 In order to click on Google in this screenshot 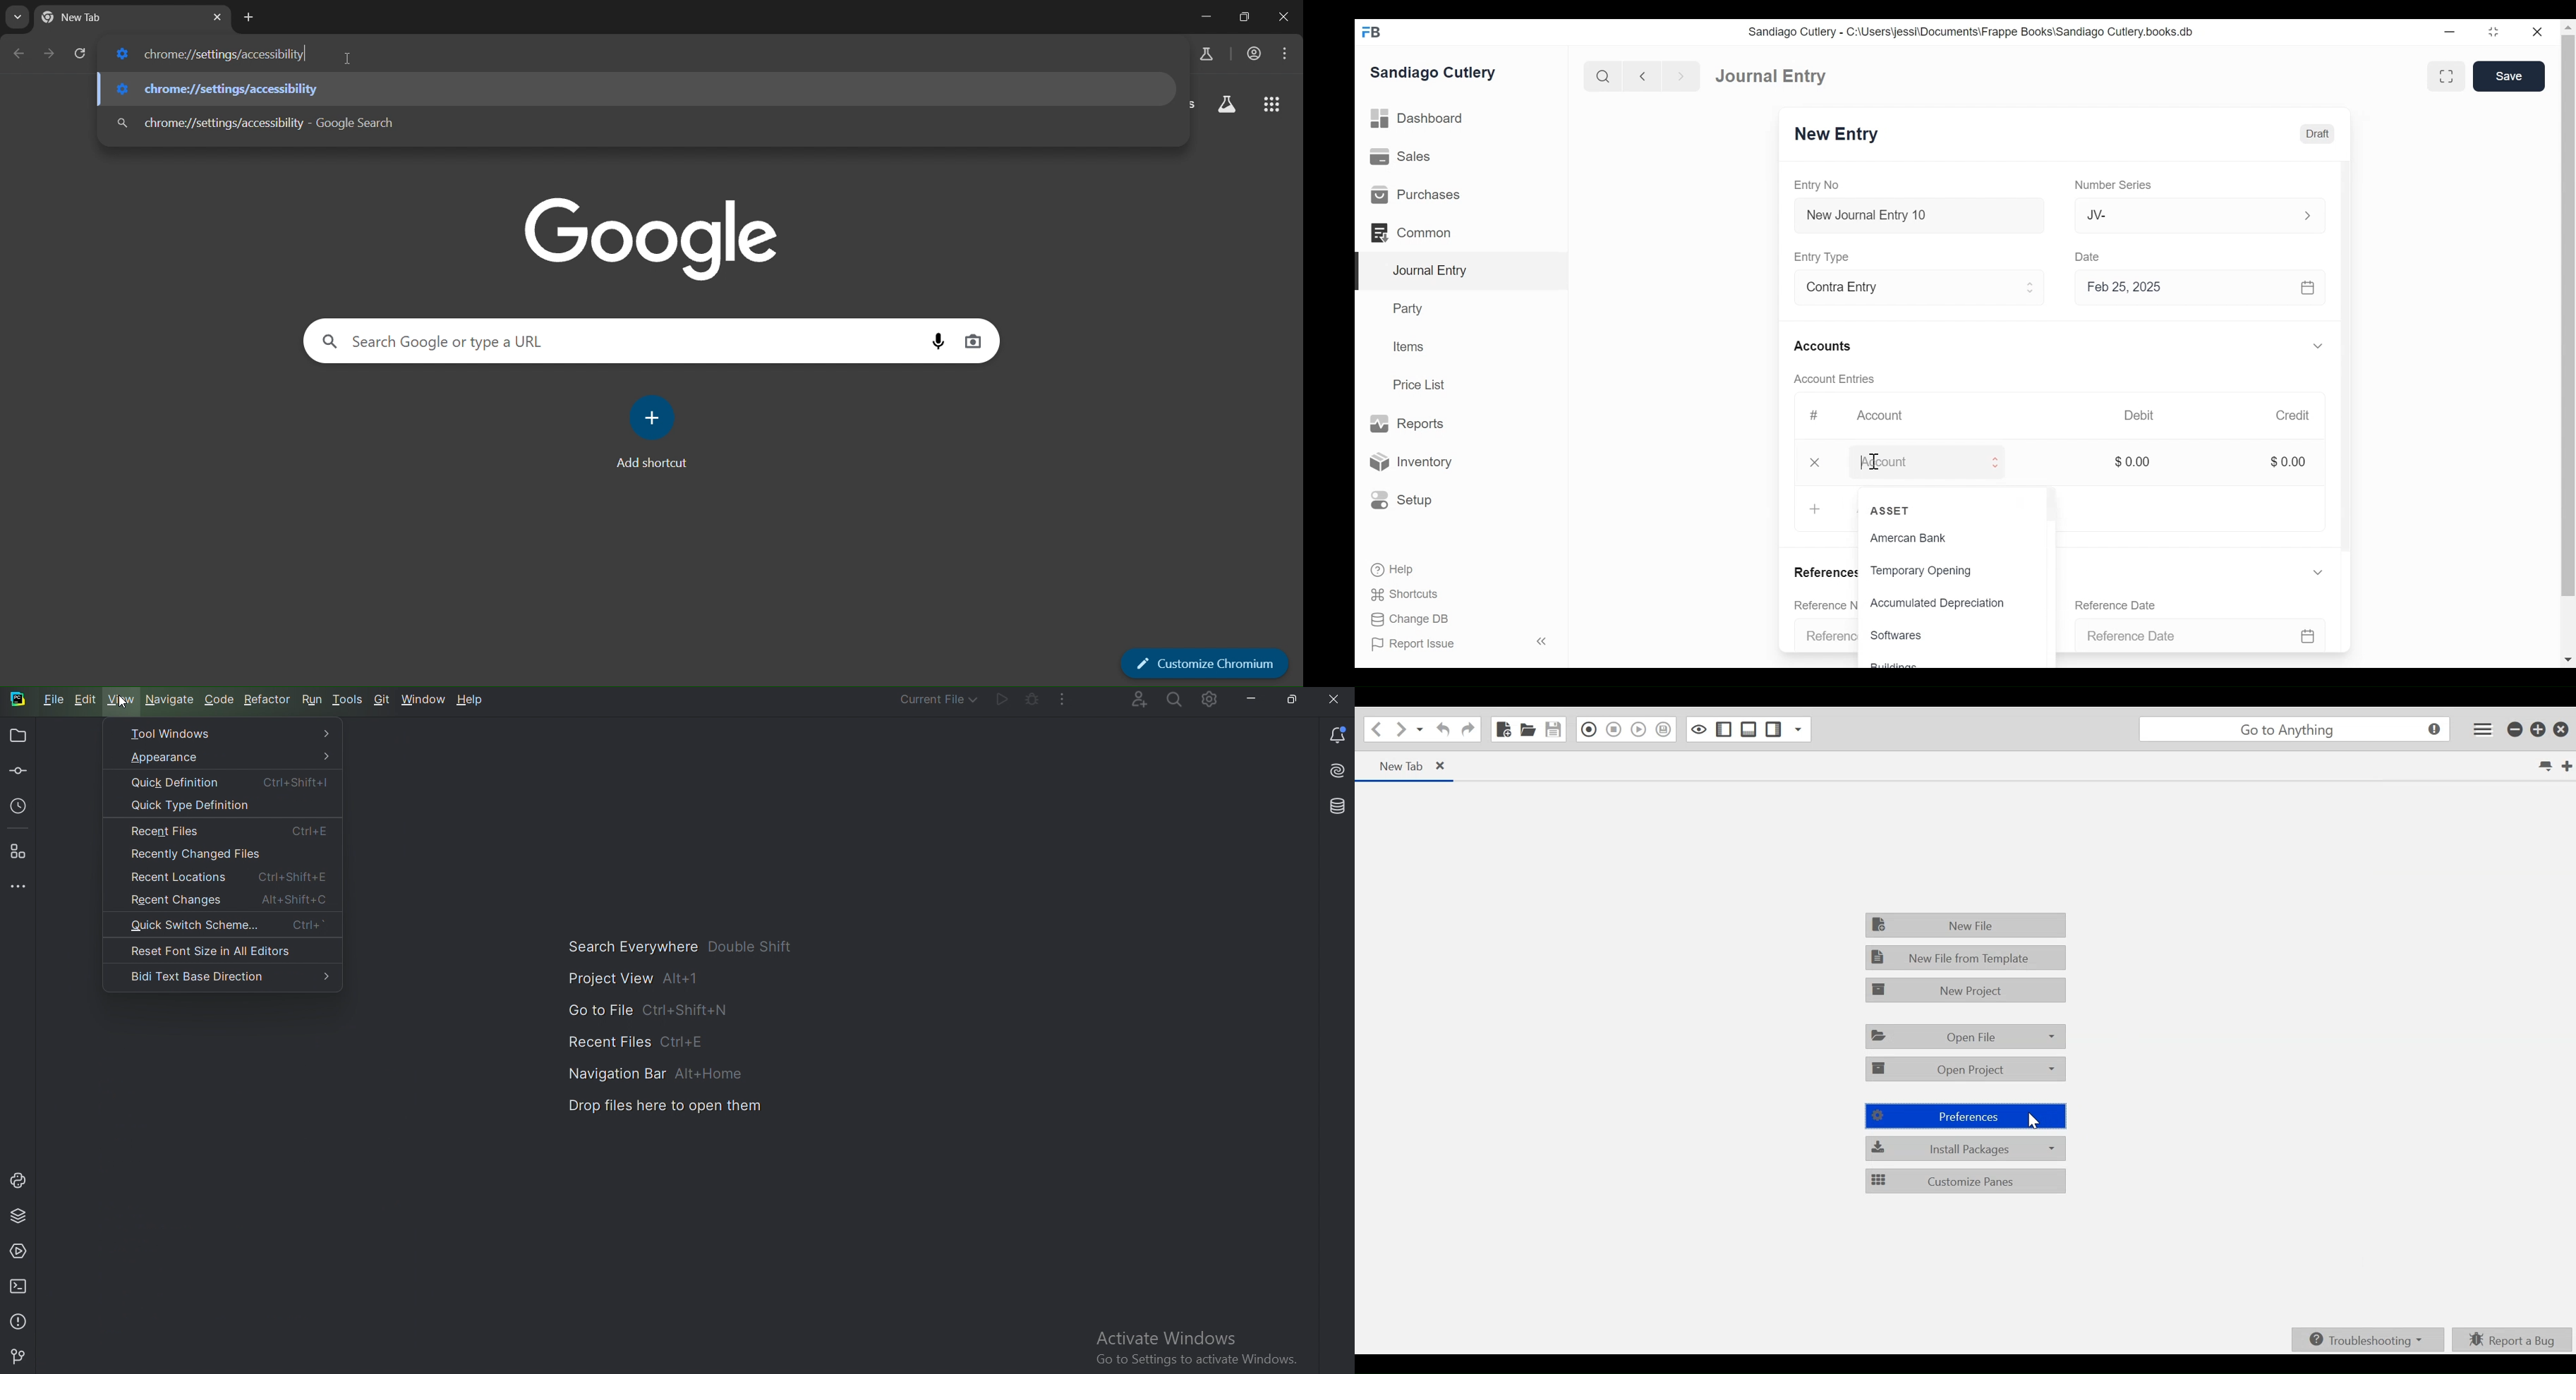, I will do `click(654, 236)`.